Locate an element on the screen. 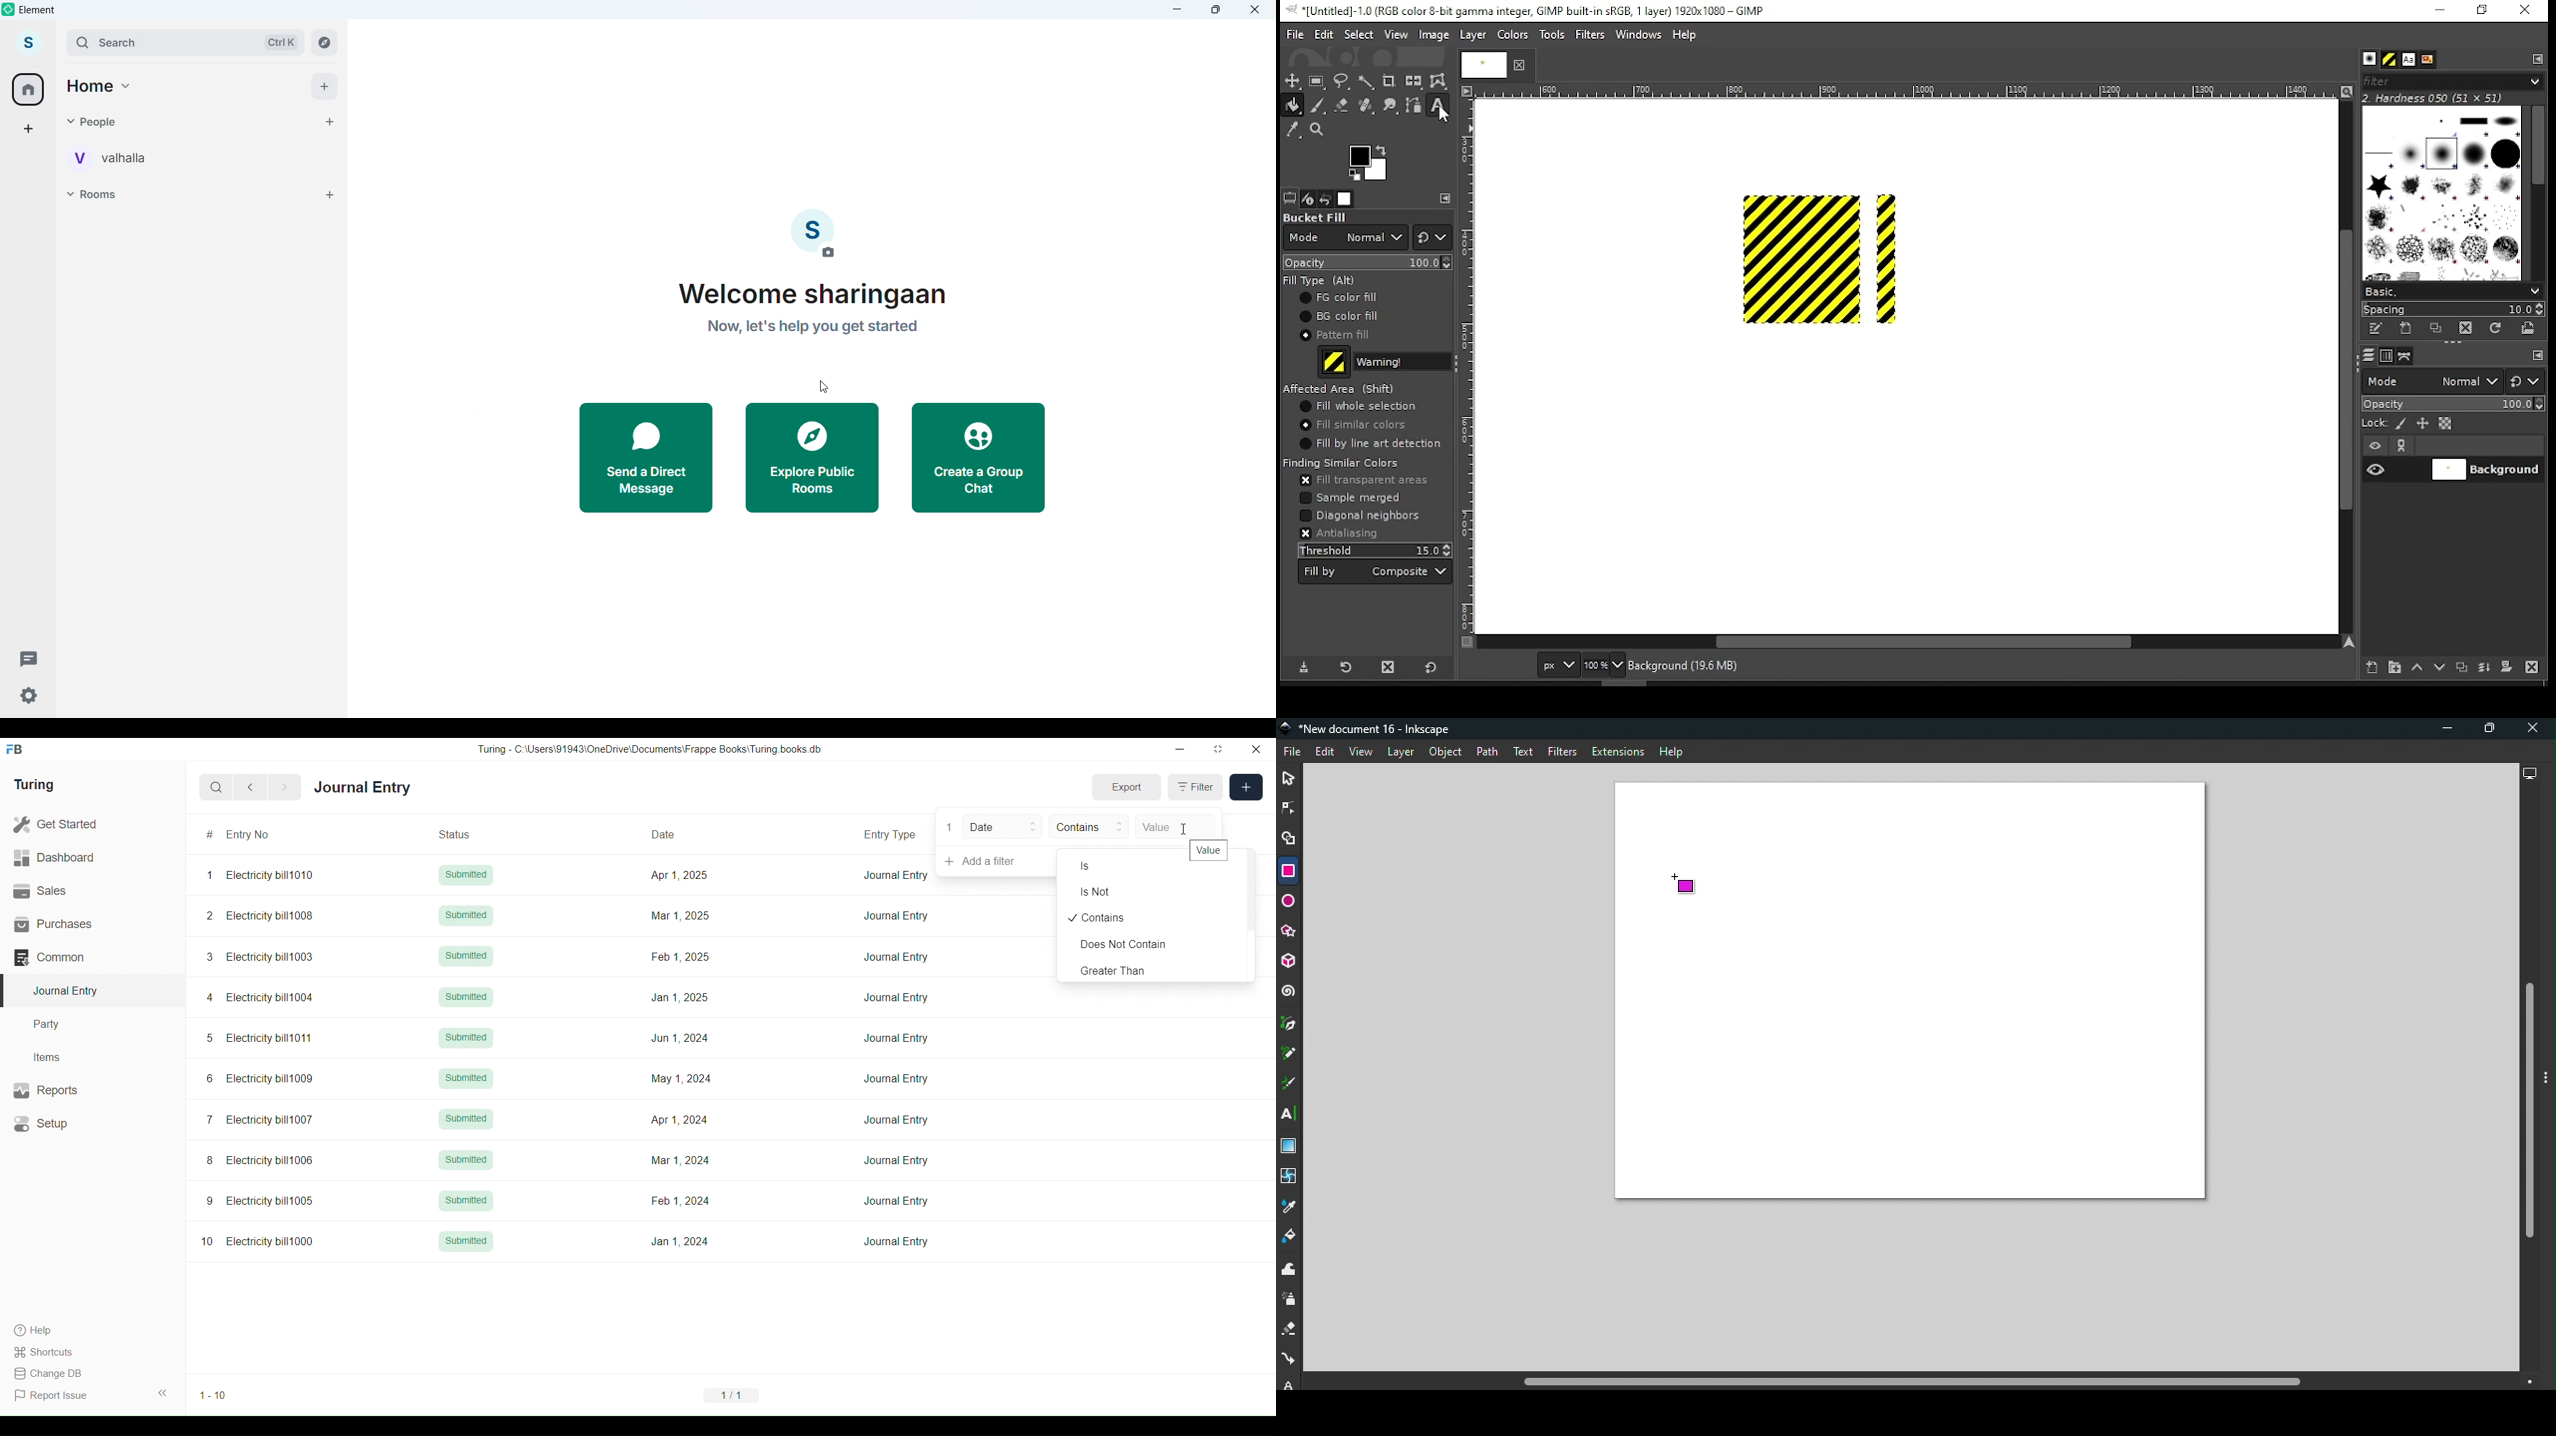 This screenshot has height=1456, width=2576. home is located at coordinates (29, 89).